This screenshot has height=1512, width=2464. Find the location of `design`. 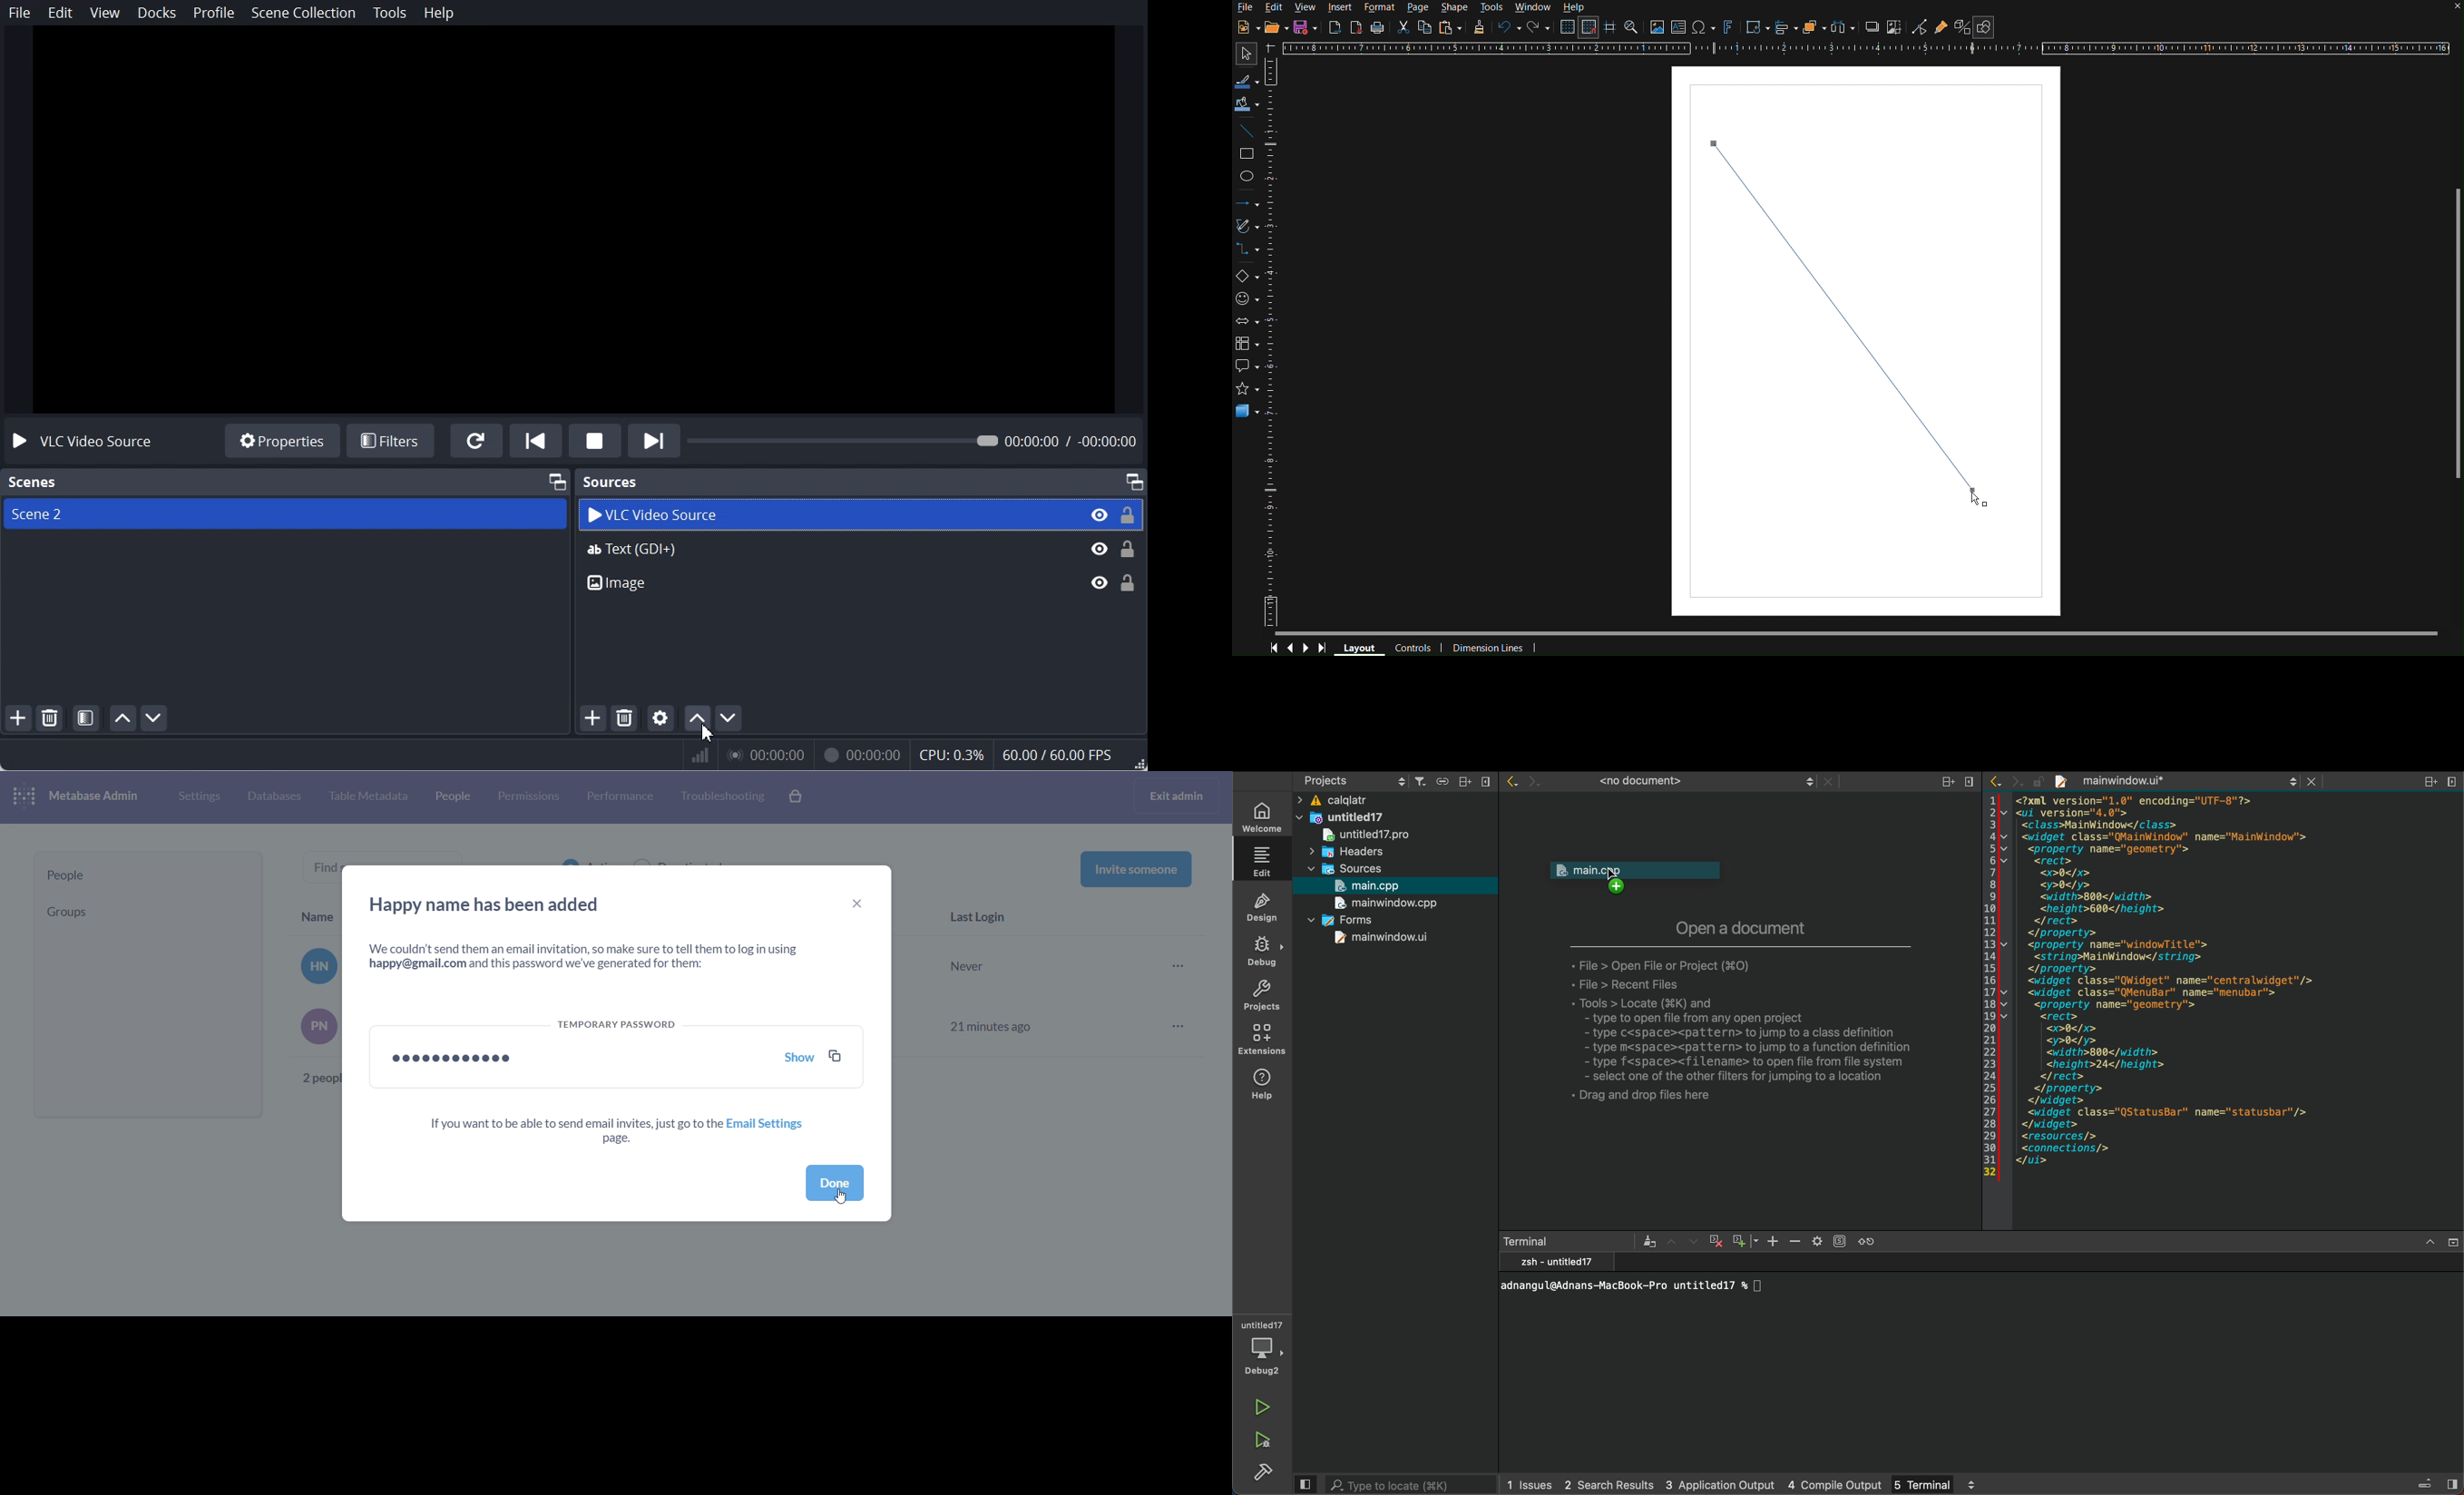

design is located at coordinates (1263, 906).